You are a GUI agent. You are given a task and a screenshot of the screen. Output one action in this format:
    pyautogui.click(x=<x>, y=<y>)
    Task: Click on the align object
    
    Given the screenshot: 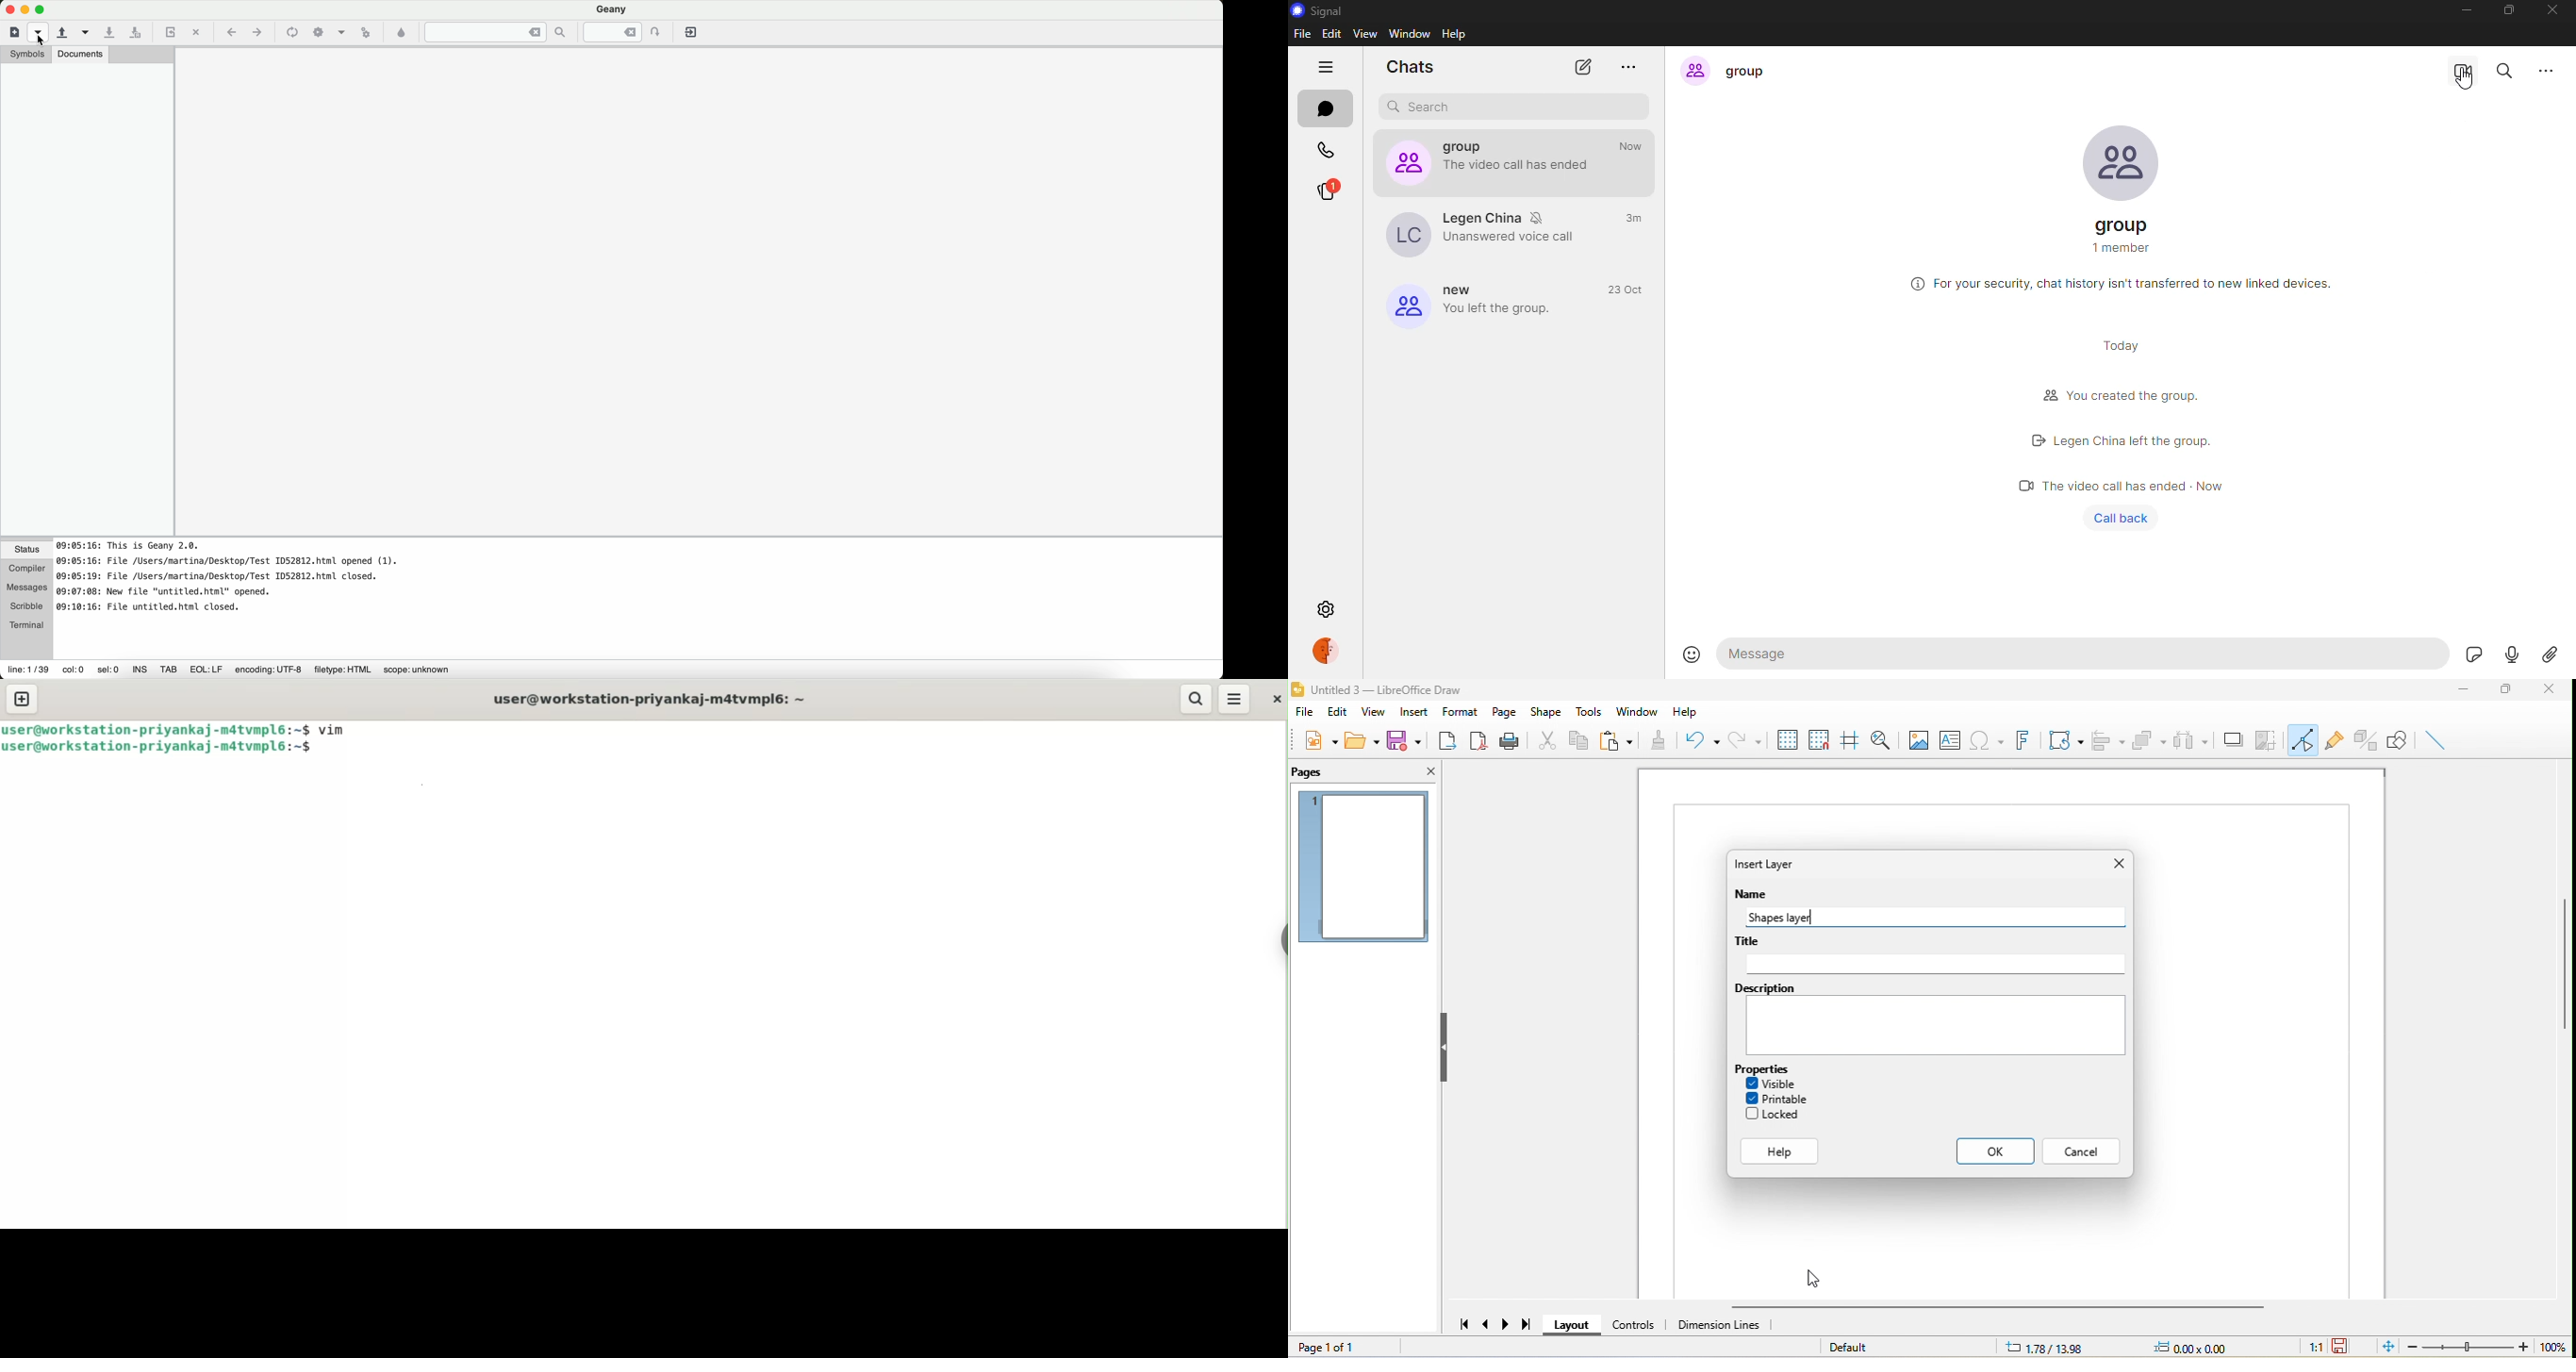 What is the action you would take?
    pyautogui.click(x=2112, y=737)
    